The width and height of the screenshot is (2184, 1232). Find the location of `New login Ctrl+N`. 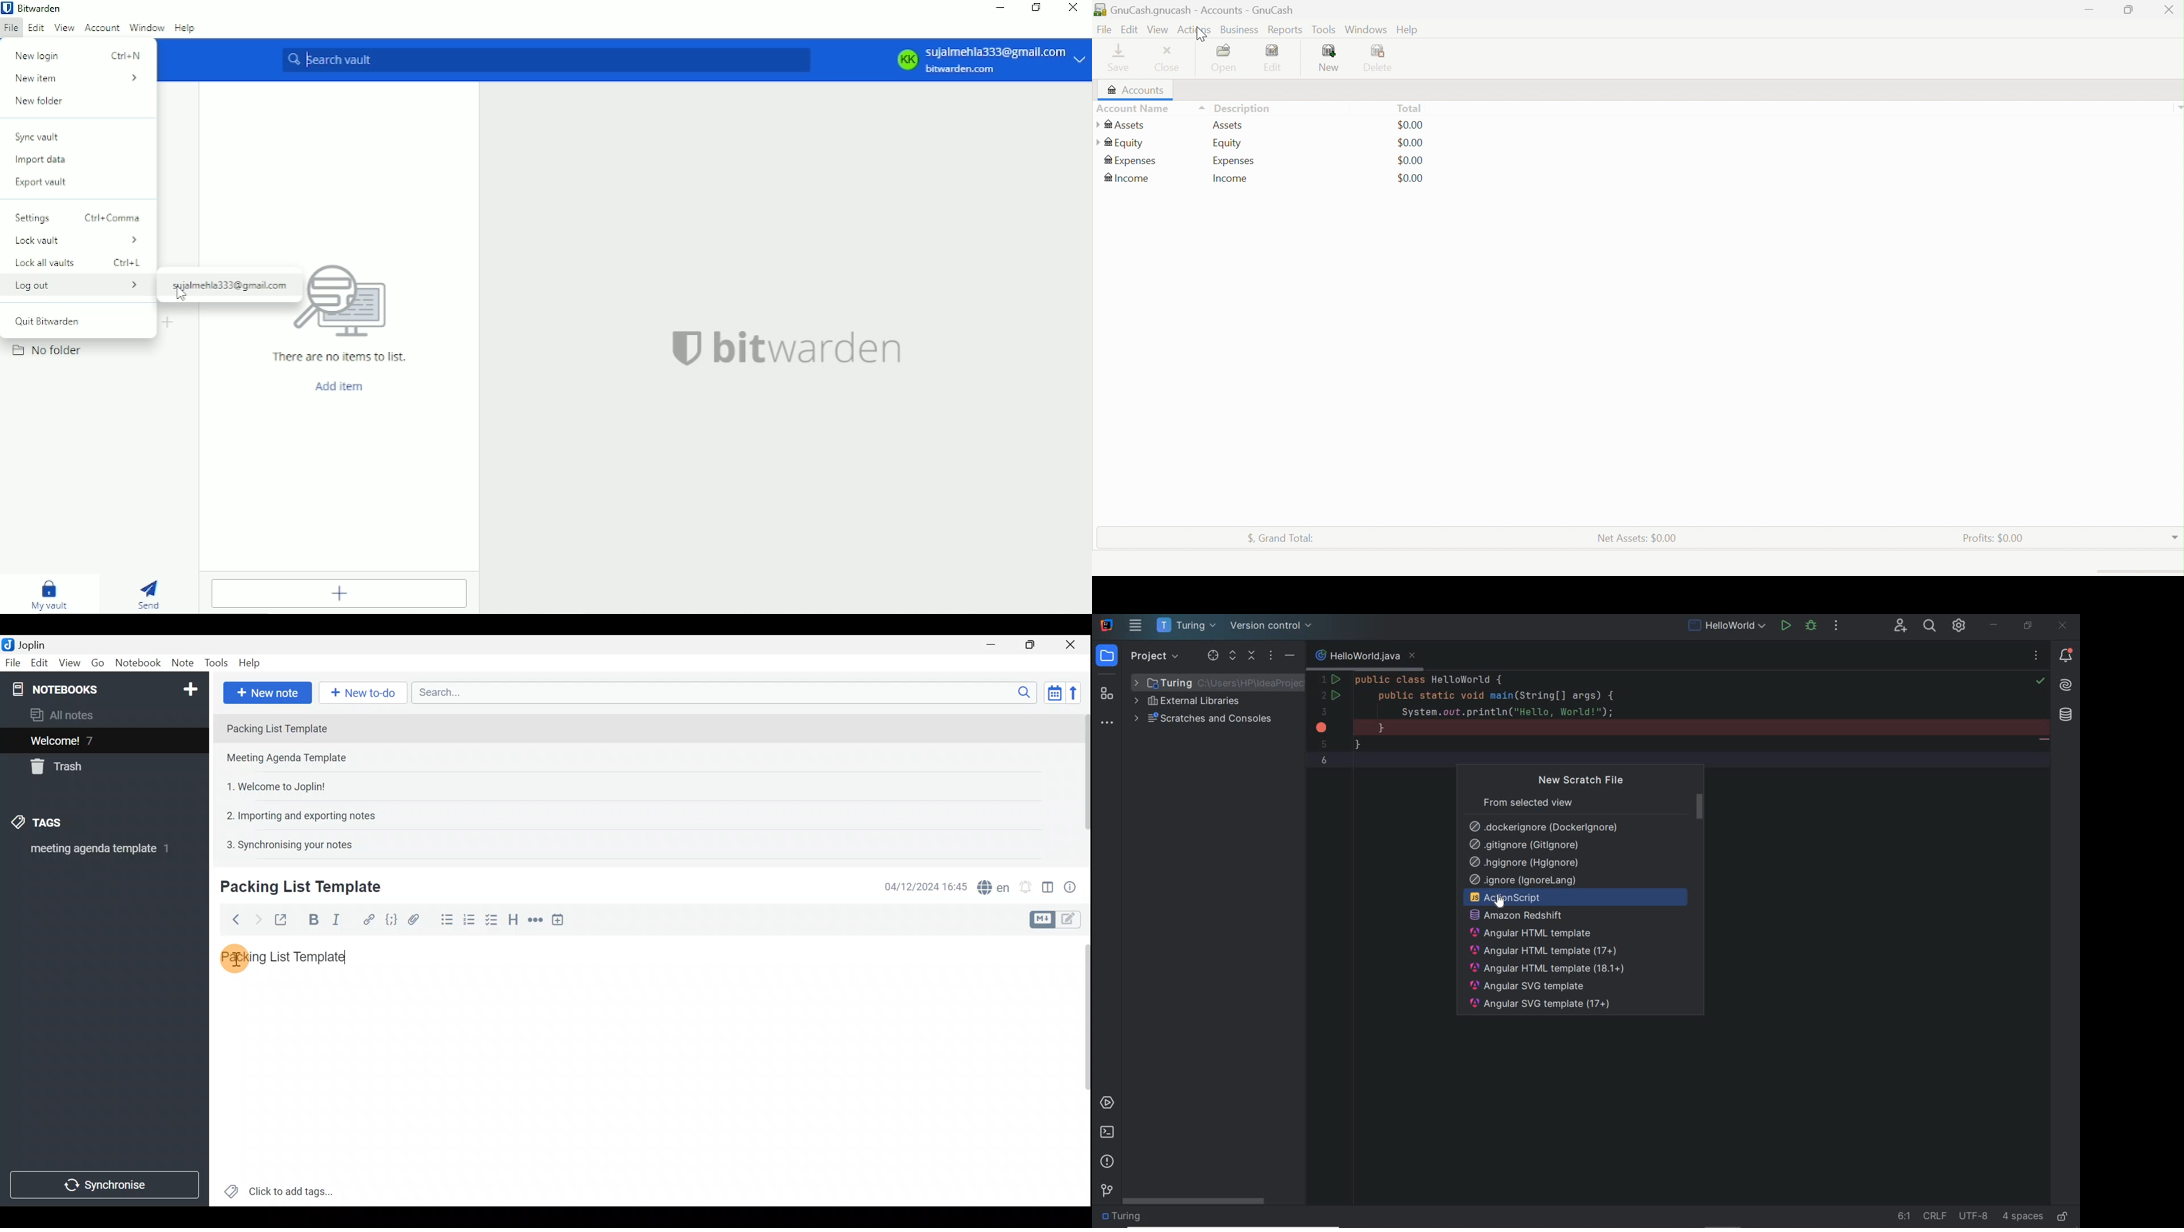

New login Ctrl+N is located at coordinates (79, 55).